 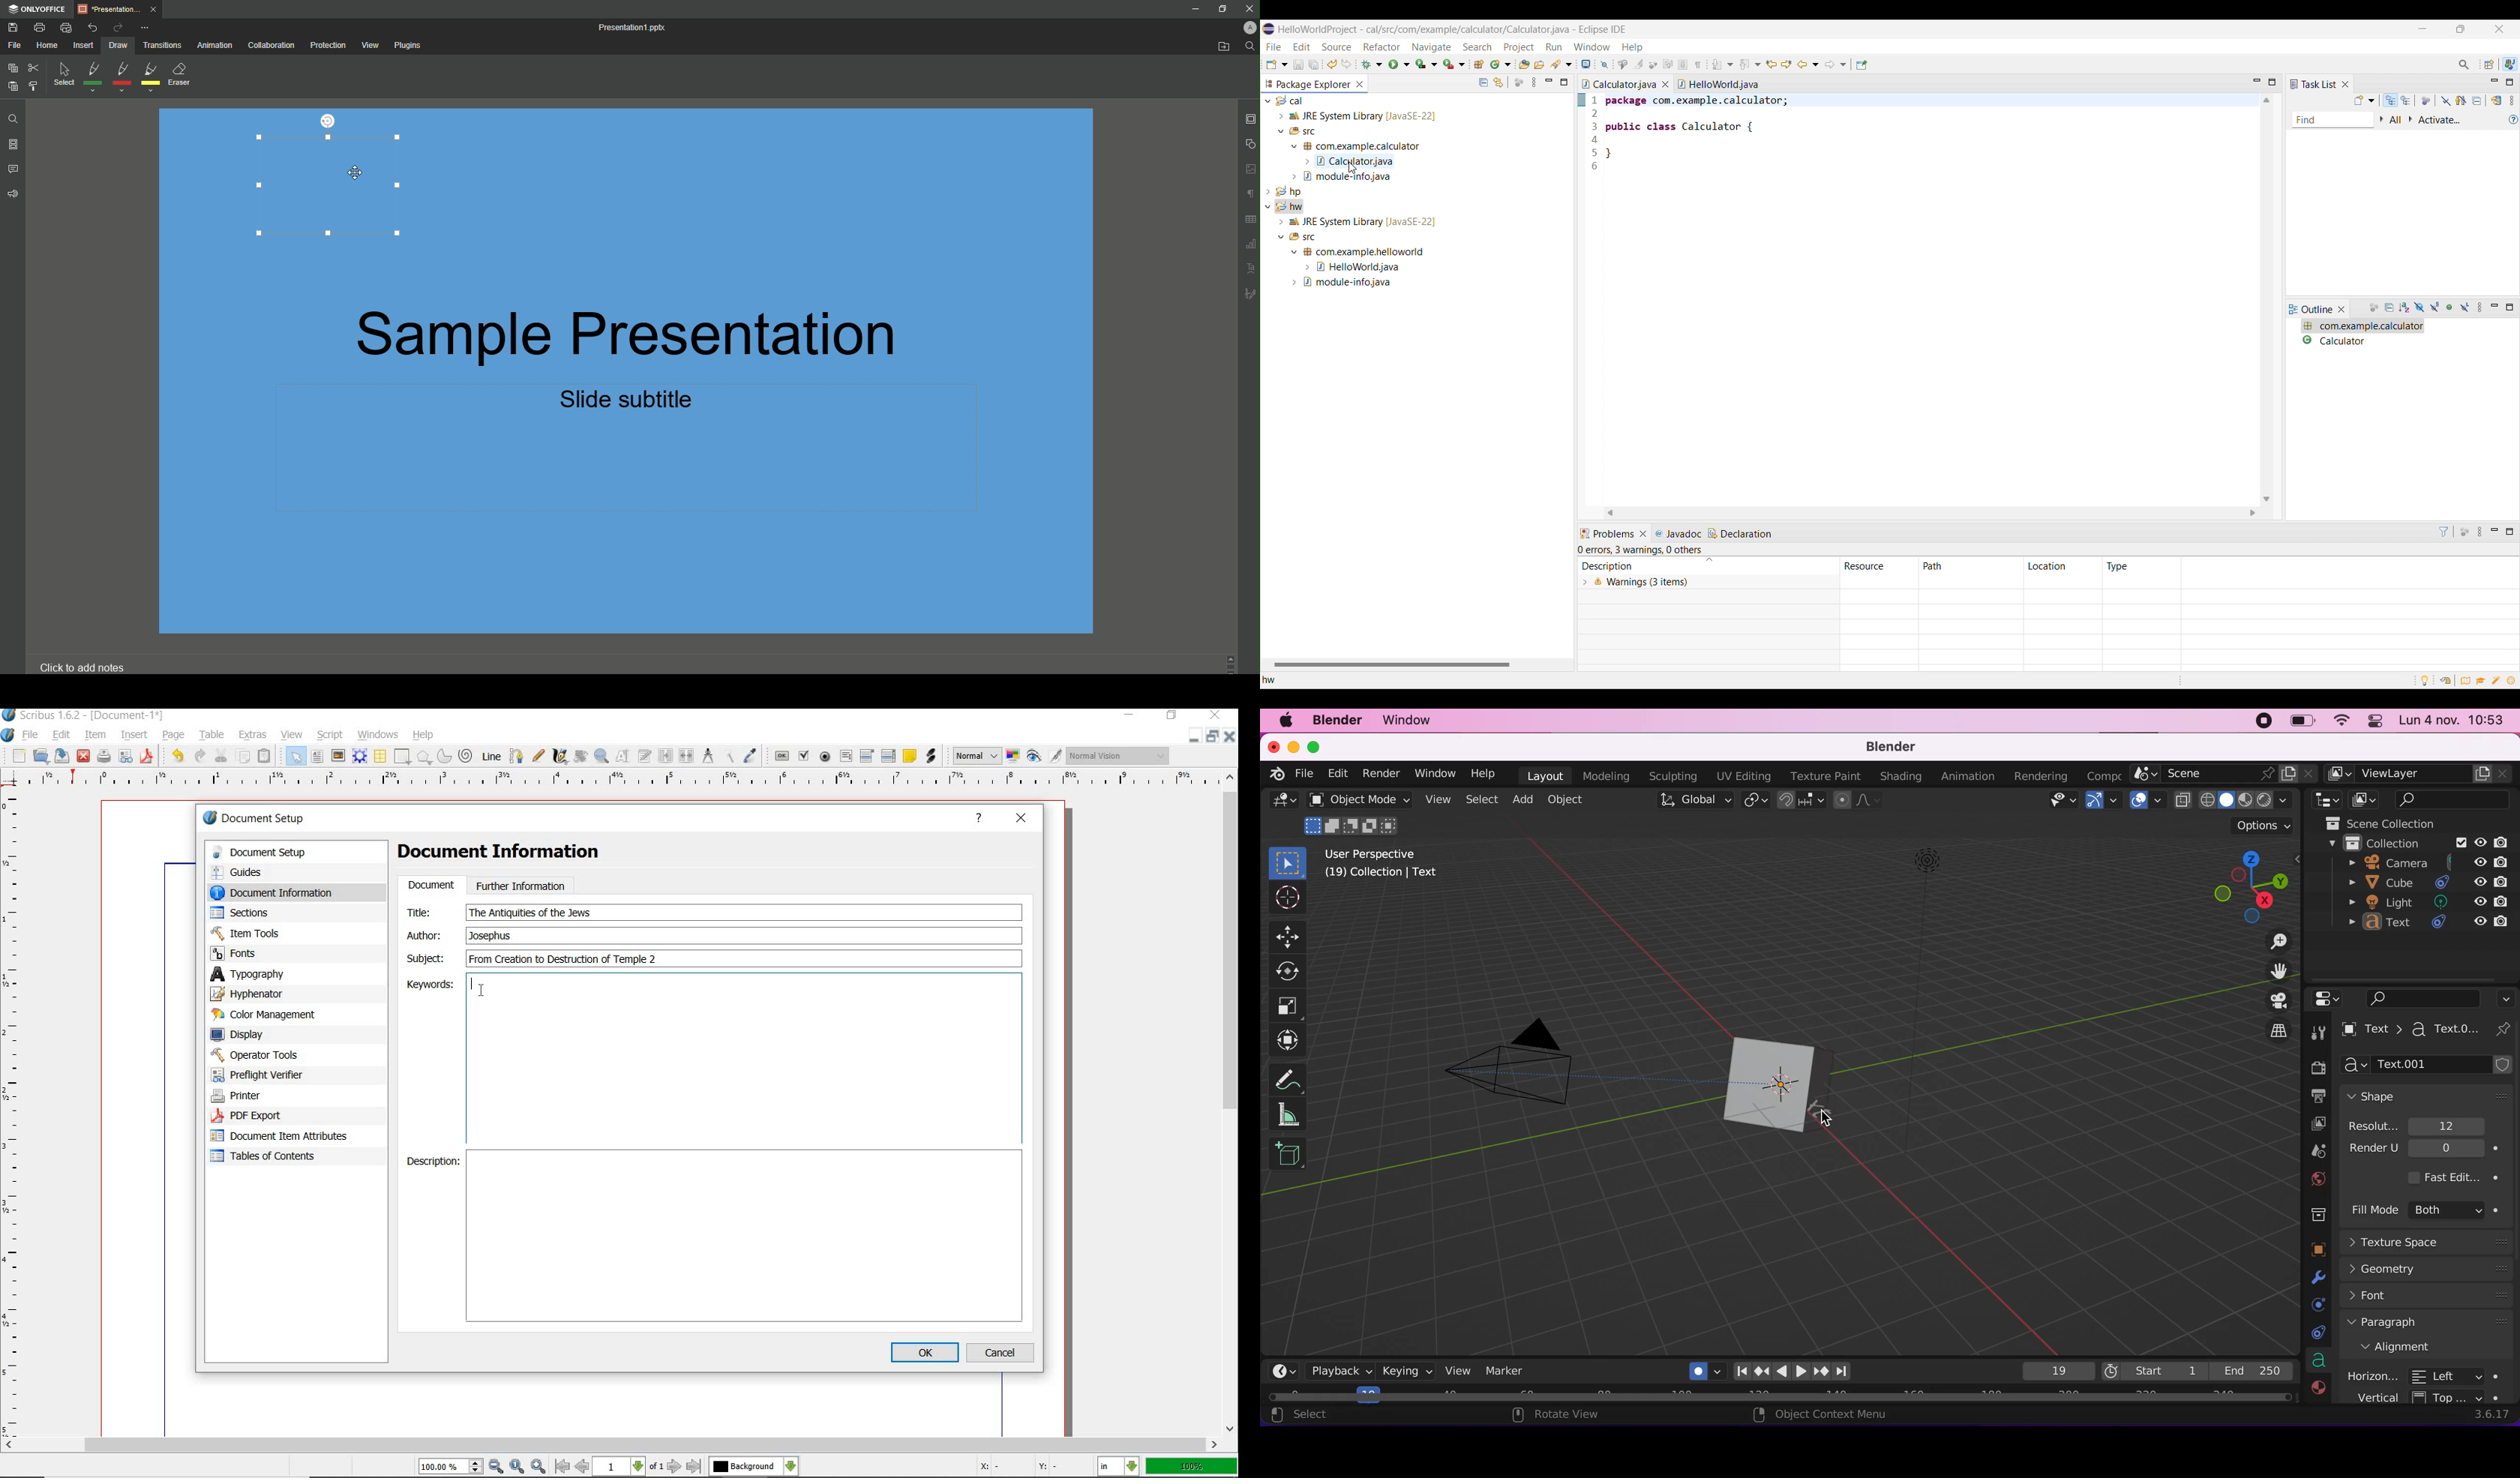 What do you see at coordinates (467, 755) in the screenshot?
I see `spiral` at bounding box center [467, 755].